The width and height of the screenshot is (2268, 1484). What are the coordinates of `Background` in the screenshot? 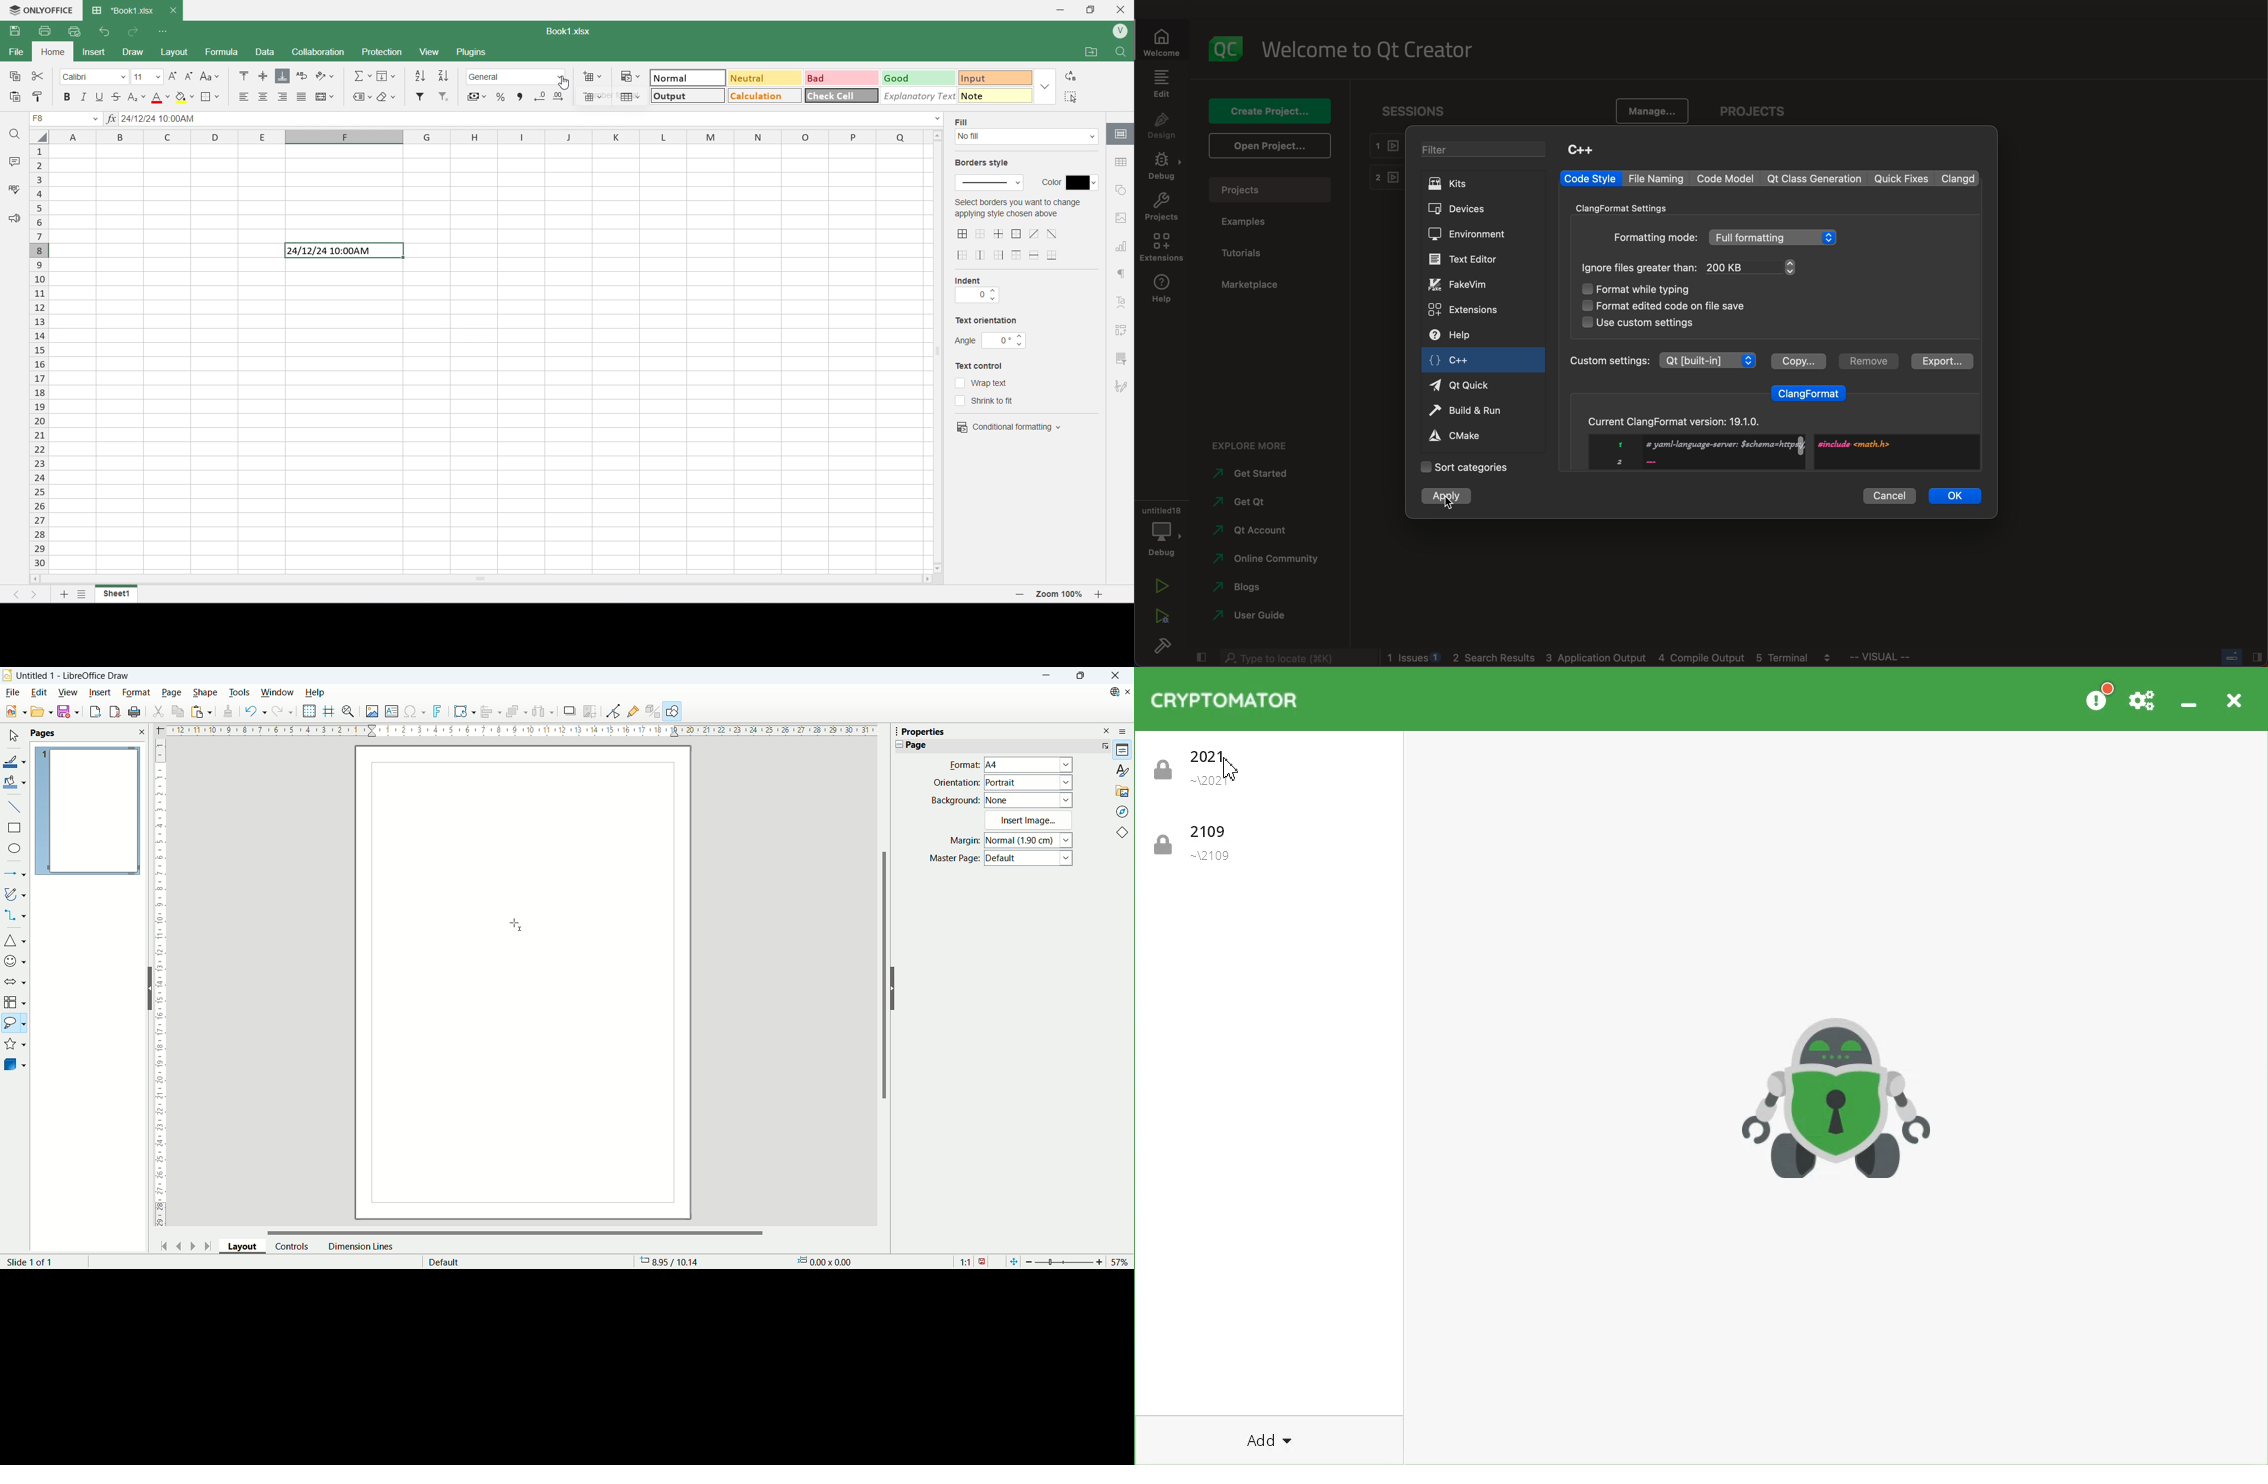 It's located at (956, 800).